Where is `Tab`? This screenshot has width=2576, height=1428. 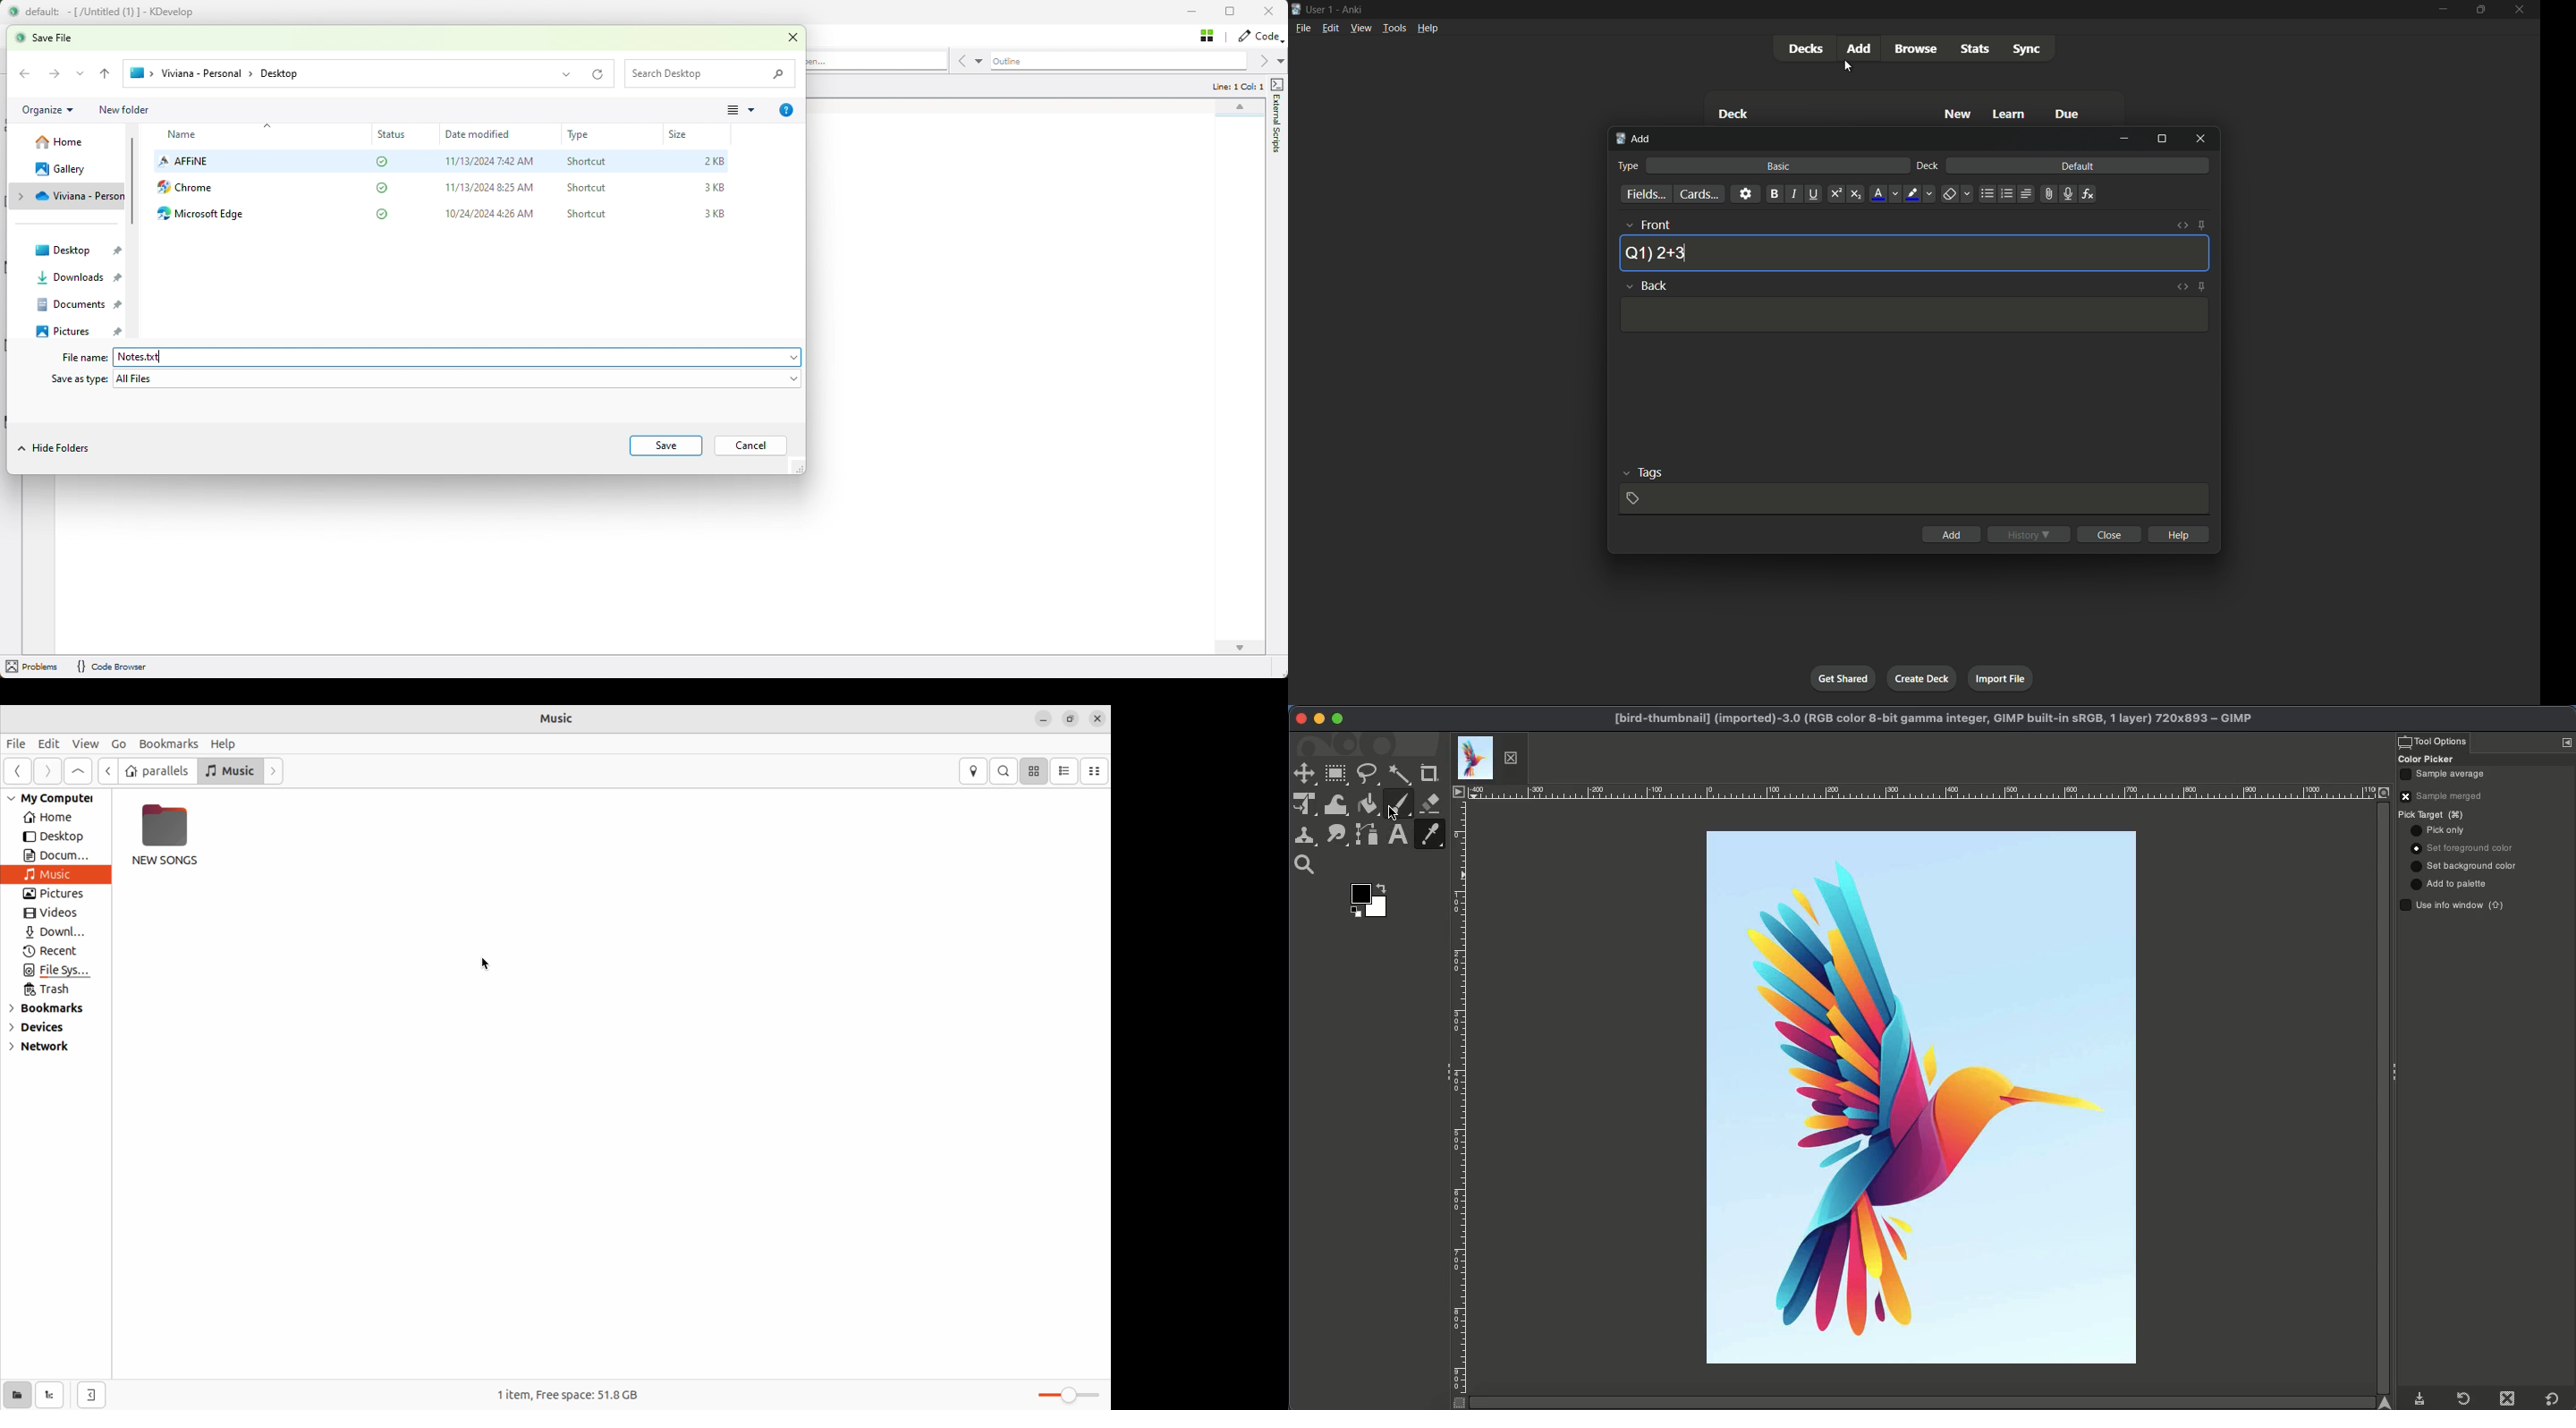
Tab is located at coordinates (1488, 758).